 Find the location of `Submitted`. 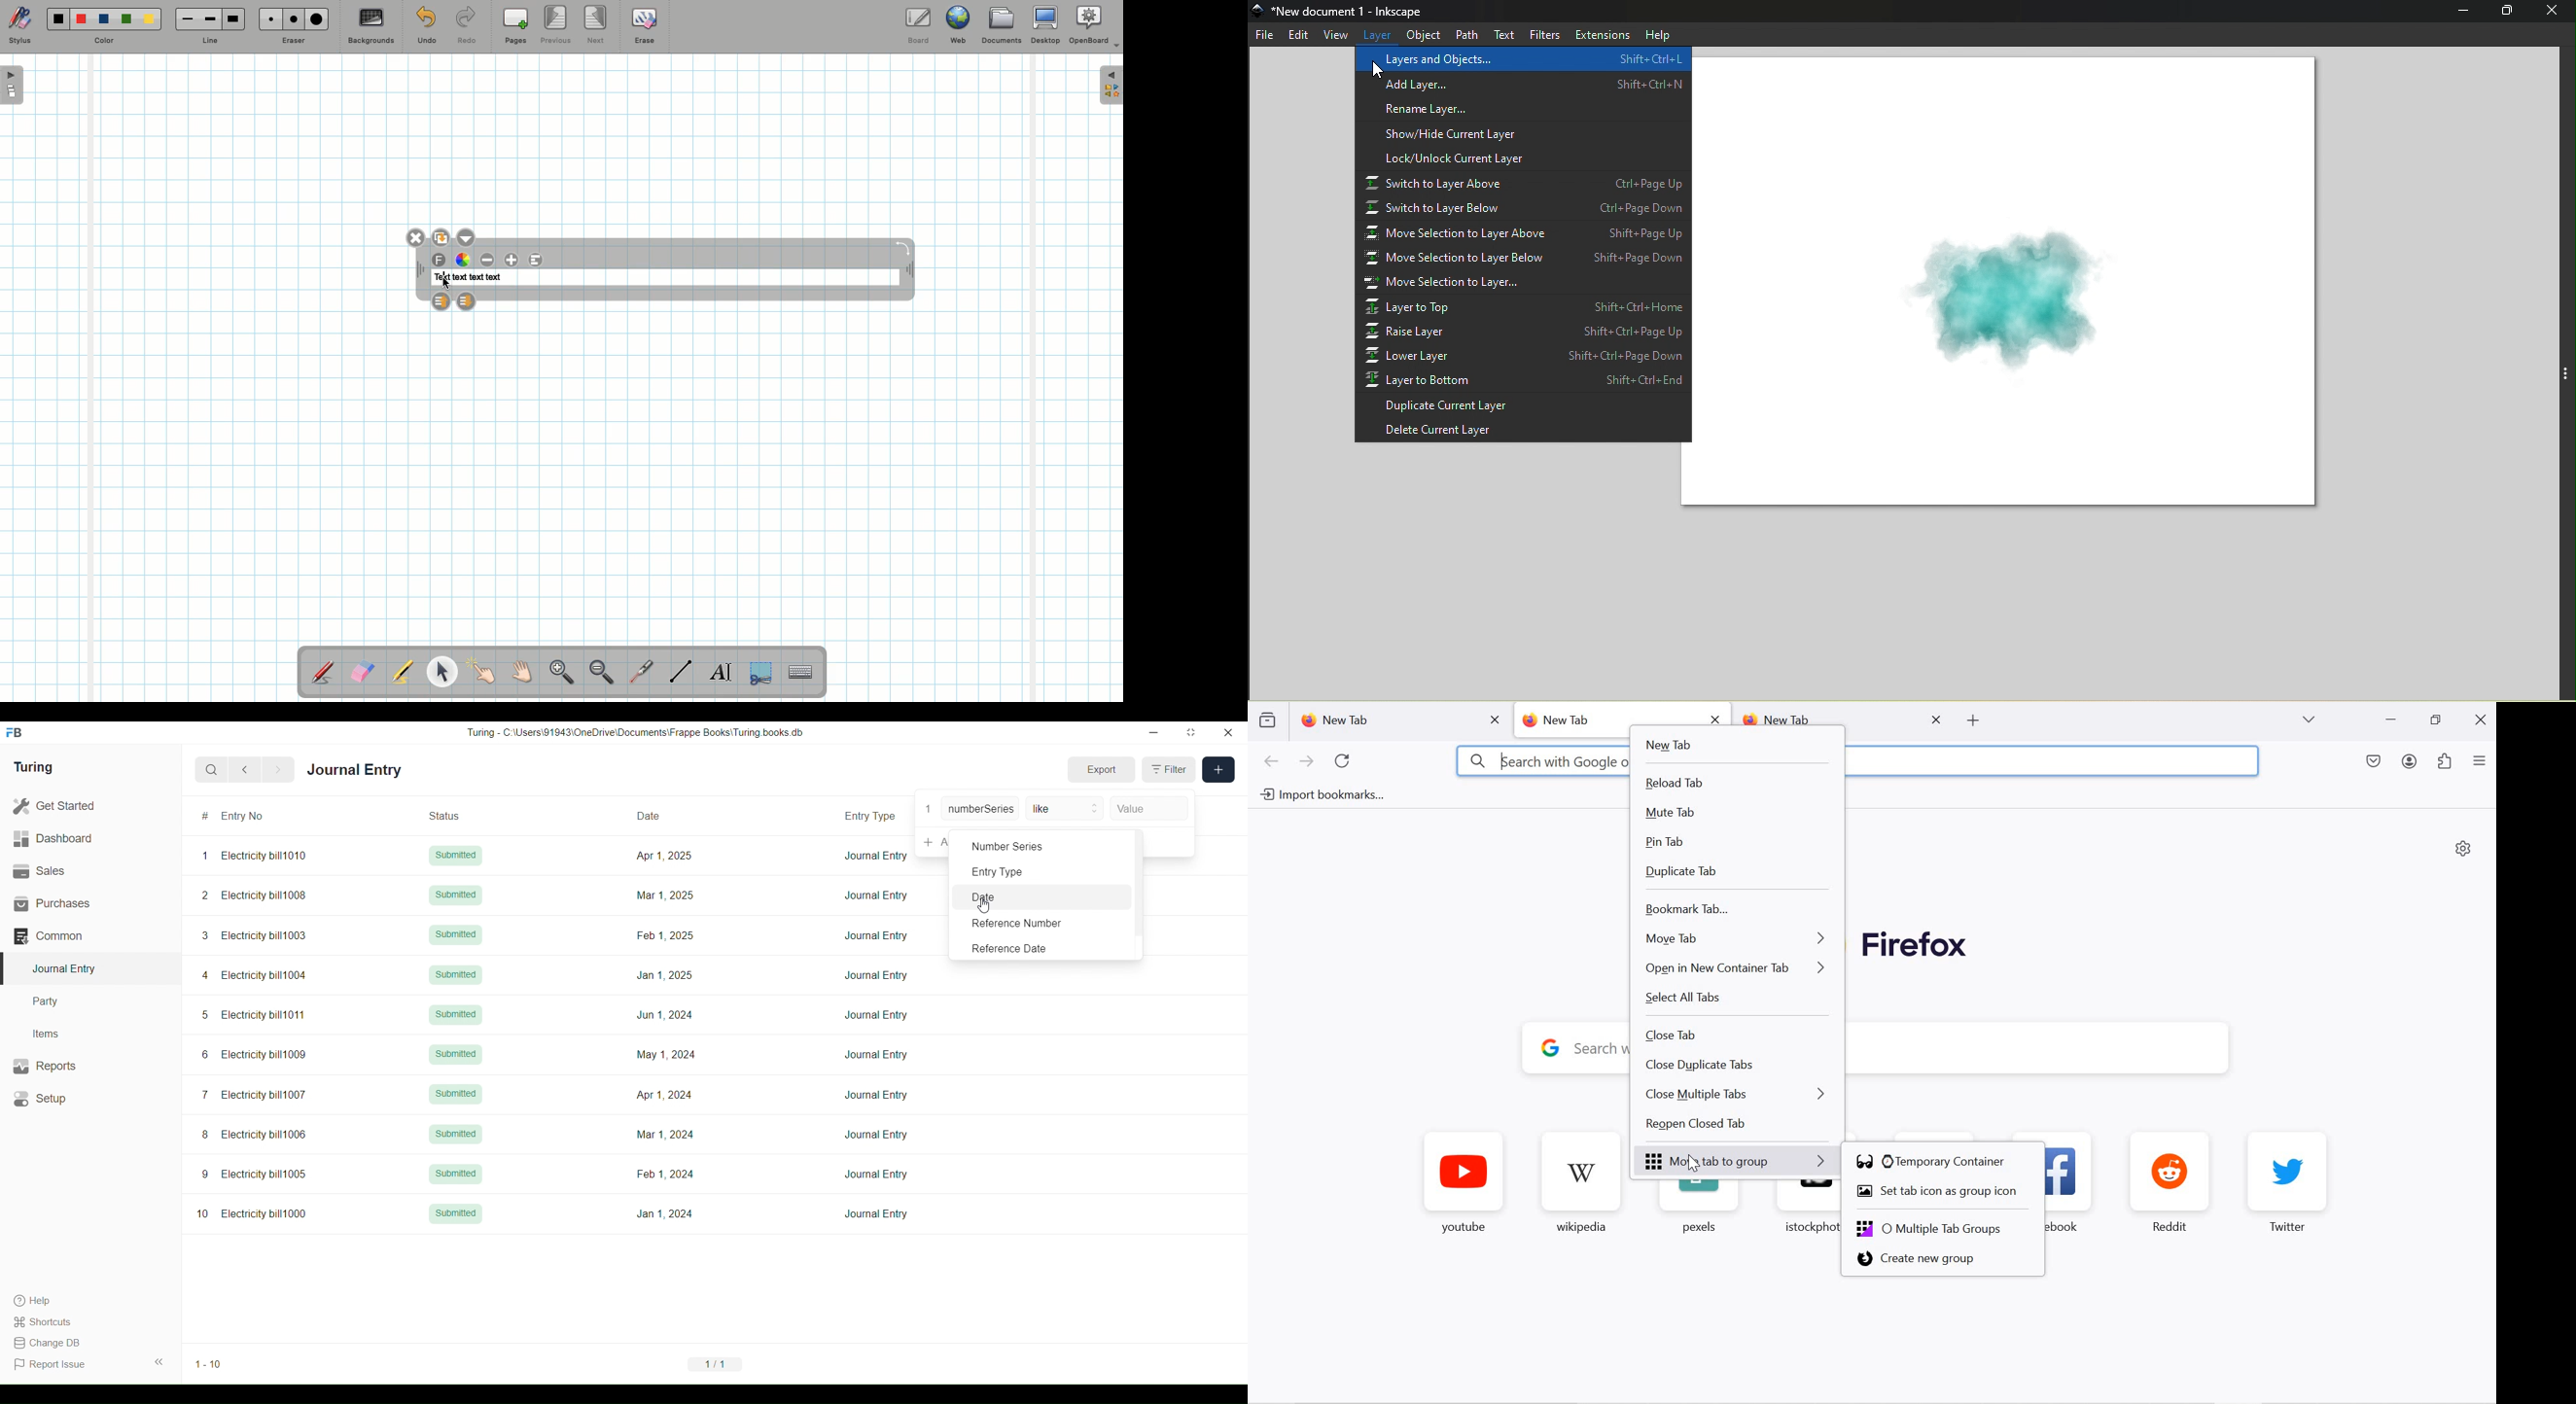

Submitted is located at coordinates (455, 975).